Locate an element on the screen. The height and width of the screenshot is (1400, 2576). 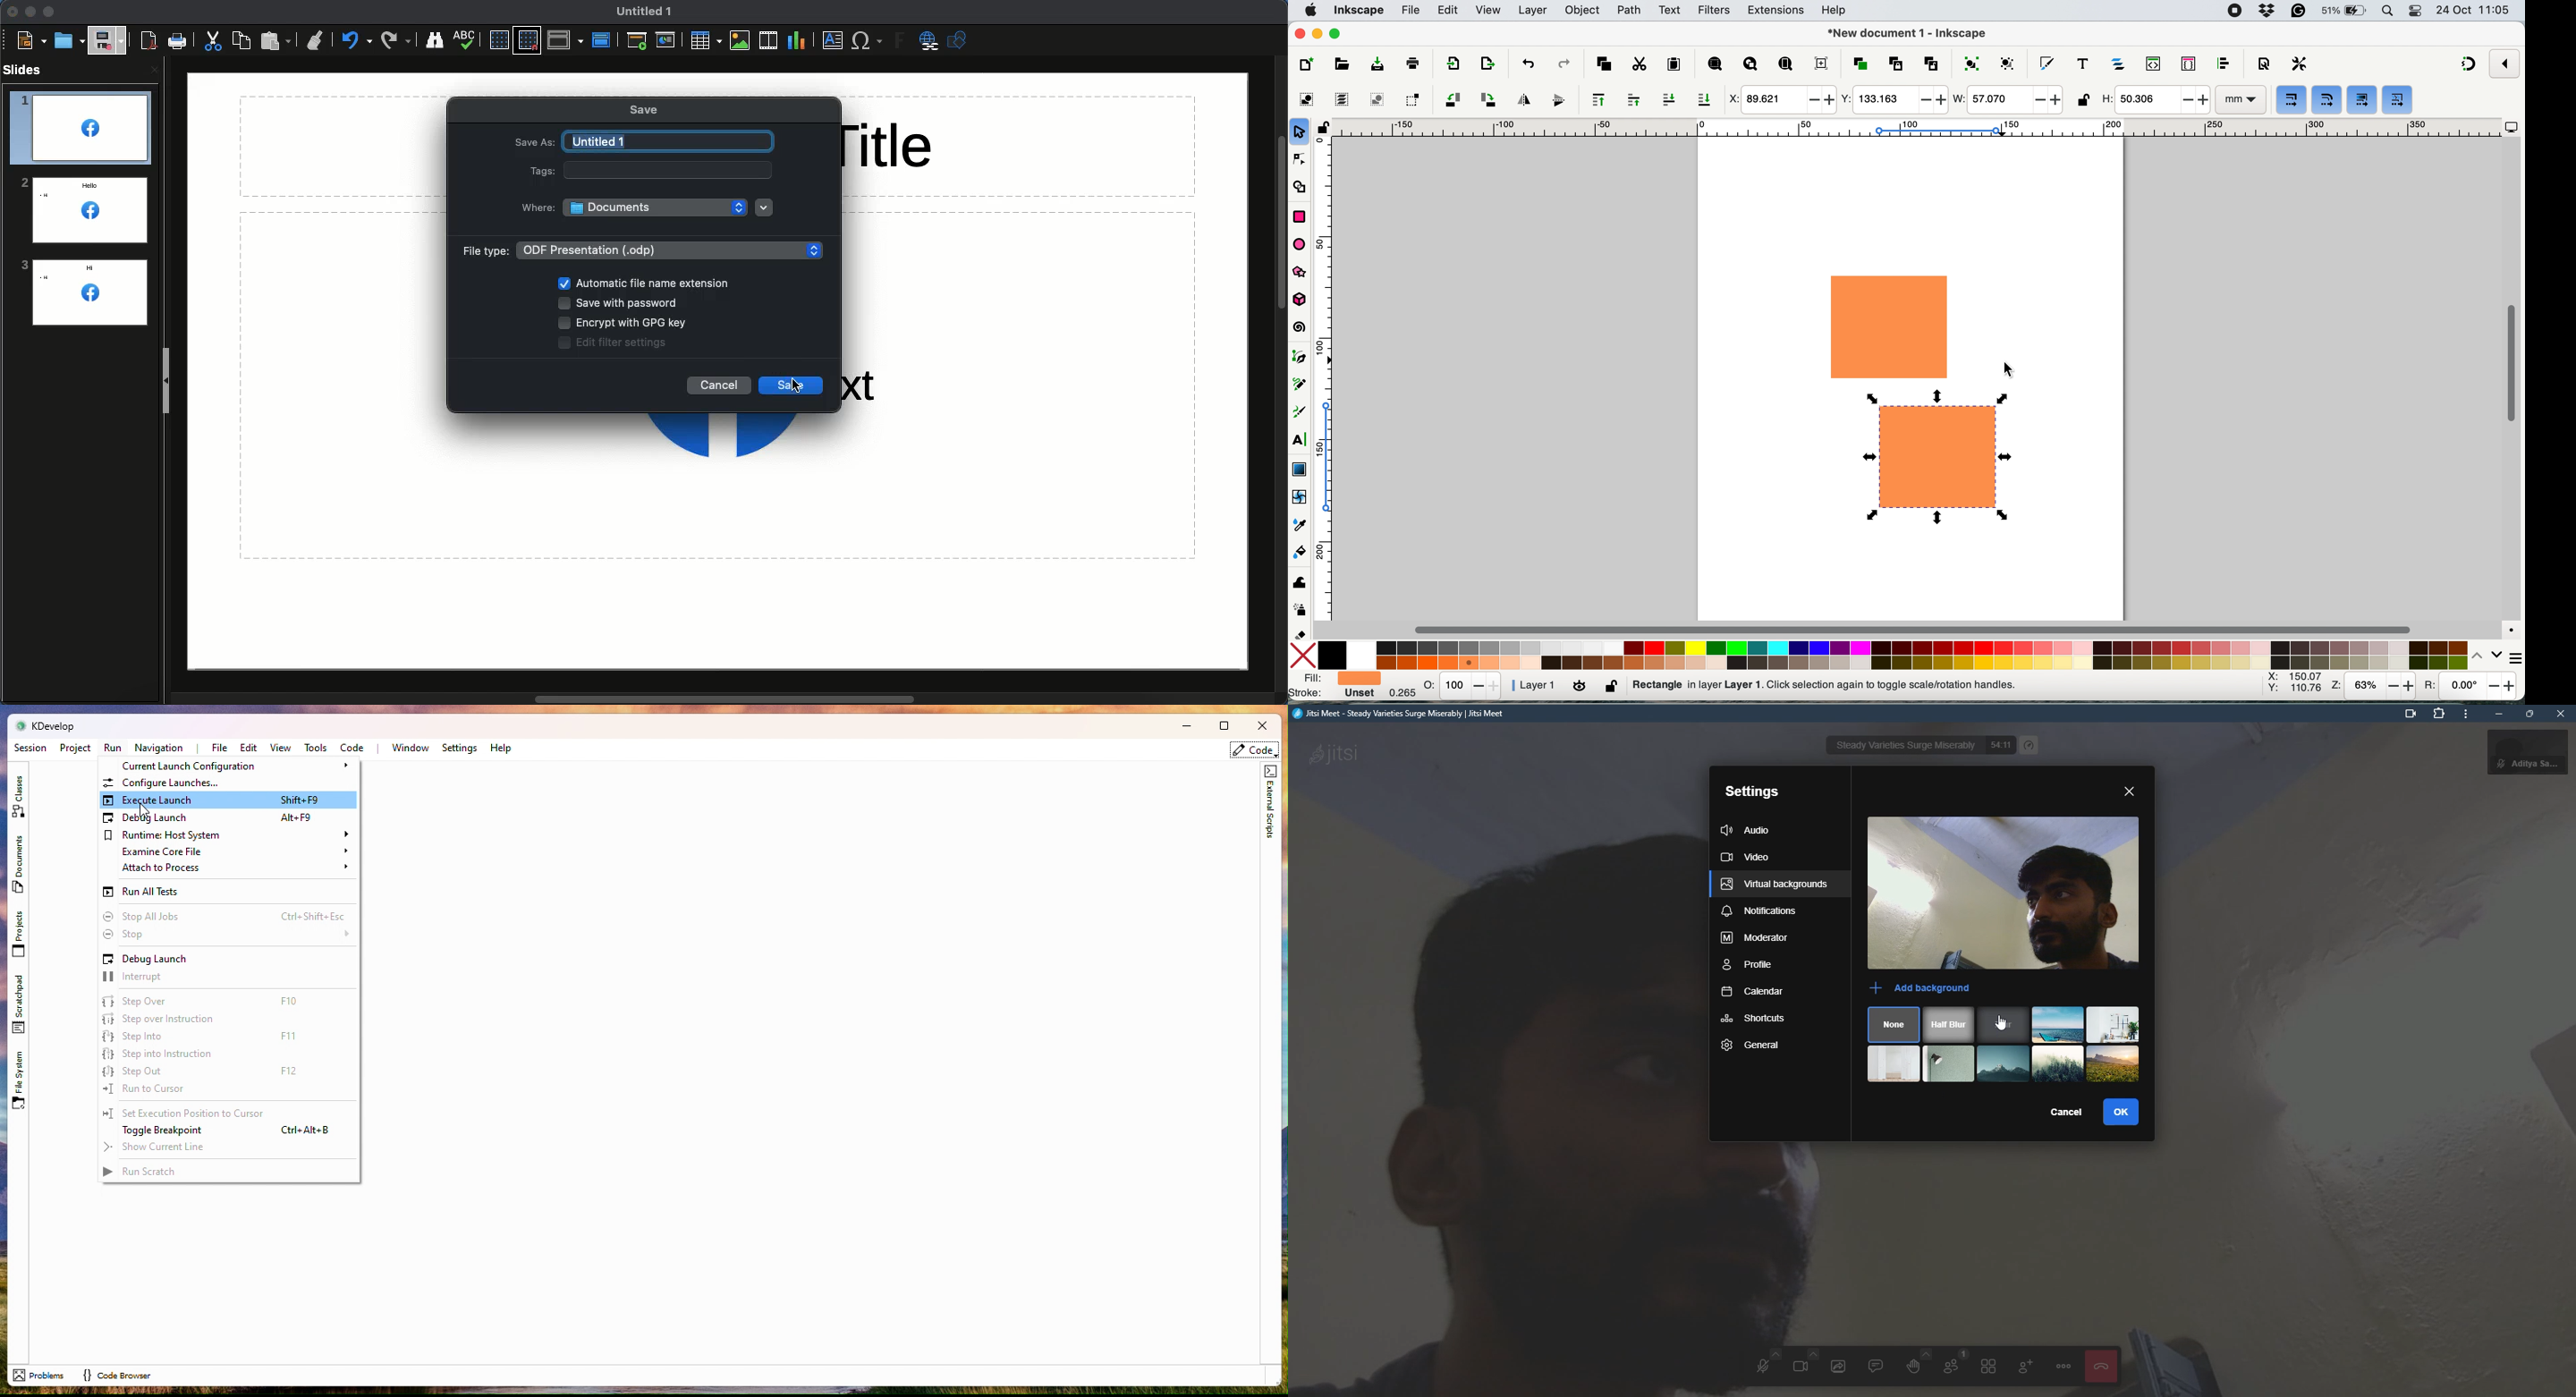
Undo is located at coordinates (357, 40).